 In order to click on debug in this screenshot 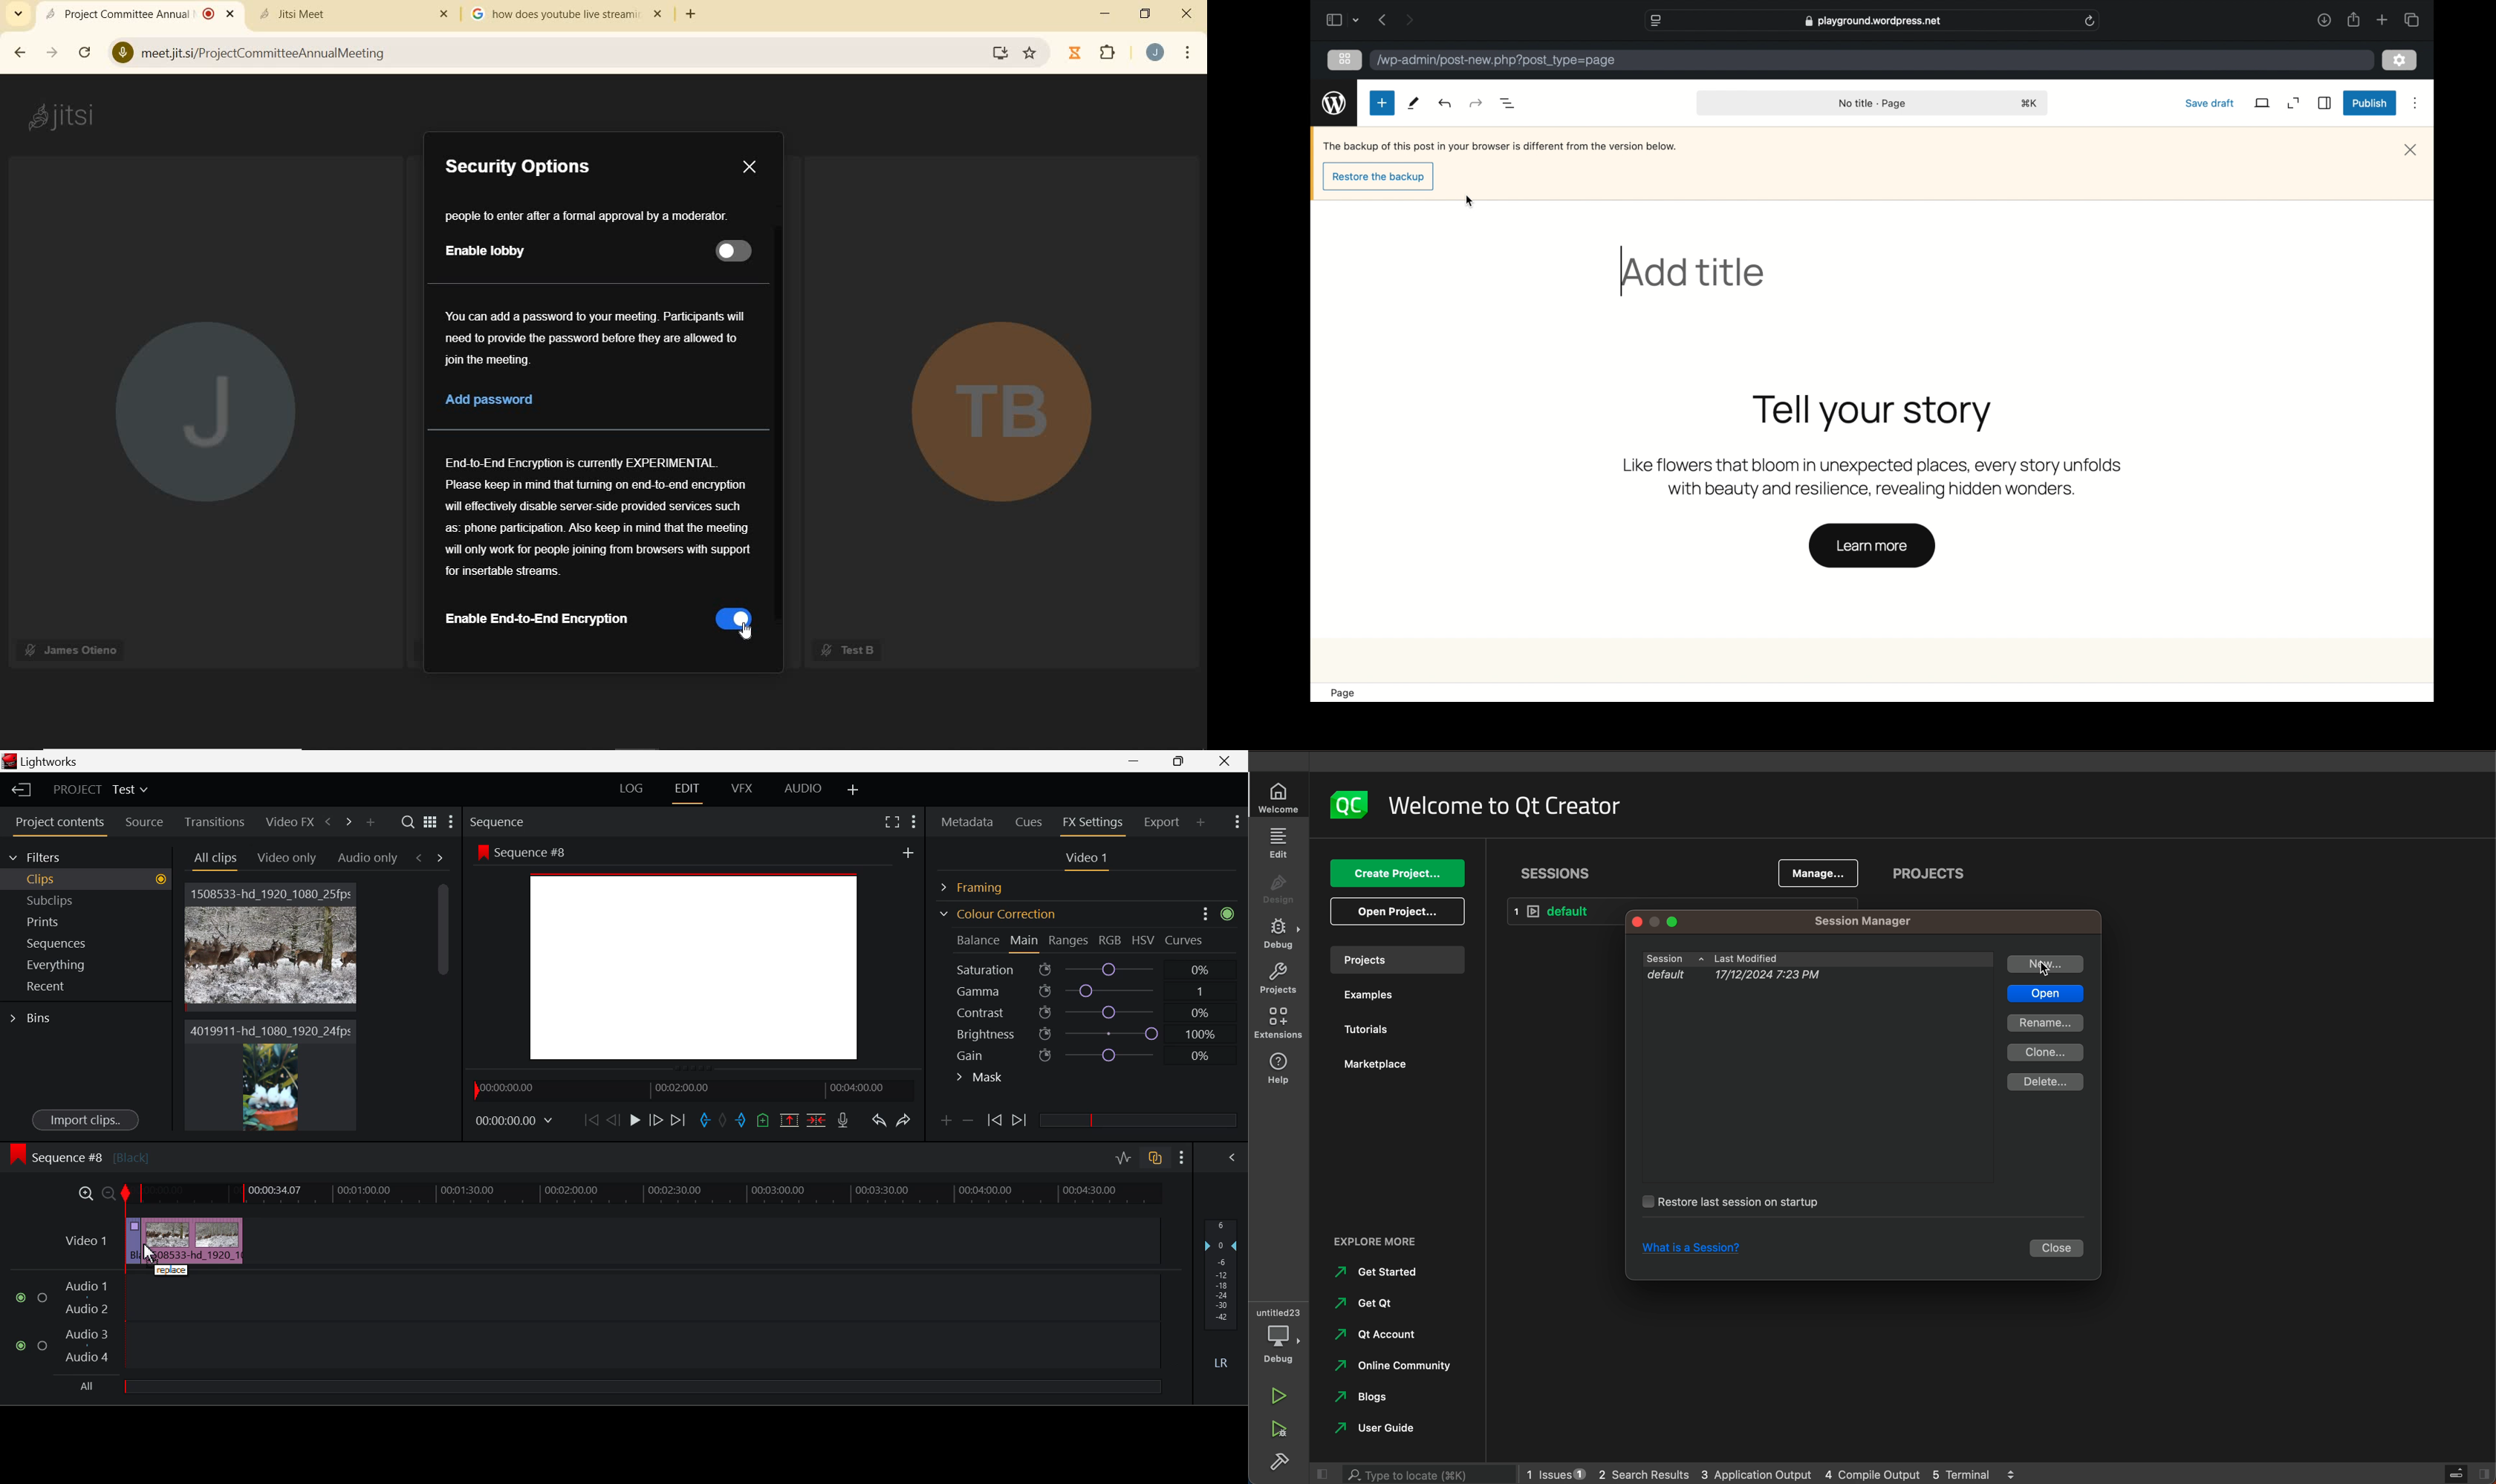, I will do `click(1282, 1345)`.